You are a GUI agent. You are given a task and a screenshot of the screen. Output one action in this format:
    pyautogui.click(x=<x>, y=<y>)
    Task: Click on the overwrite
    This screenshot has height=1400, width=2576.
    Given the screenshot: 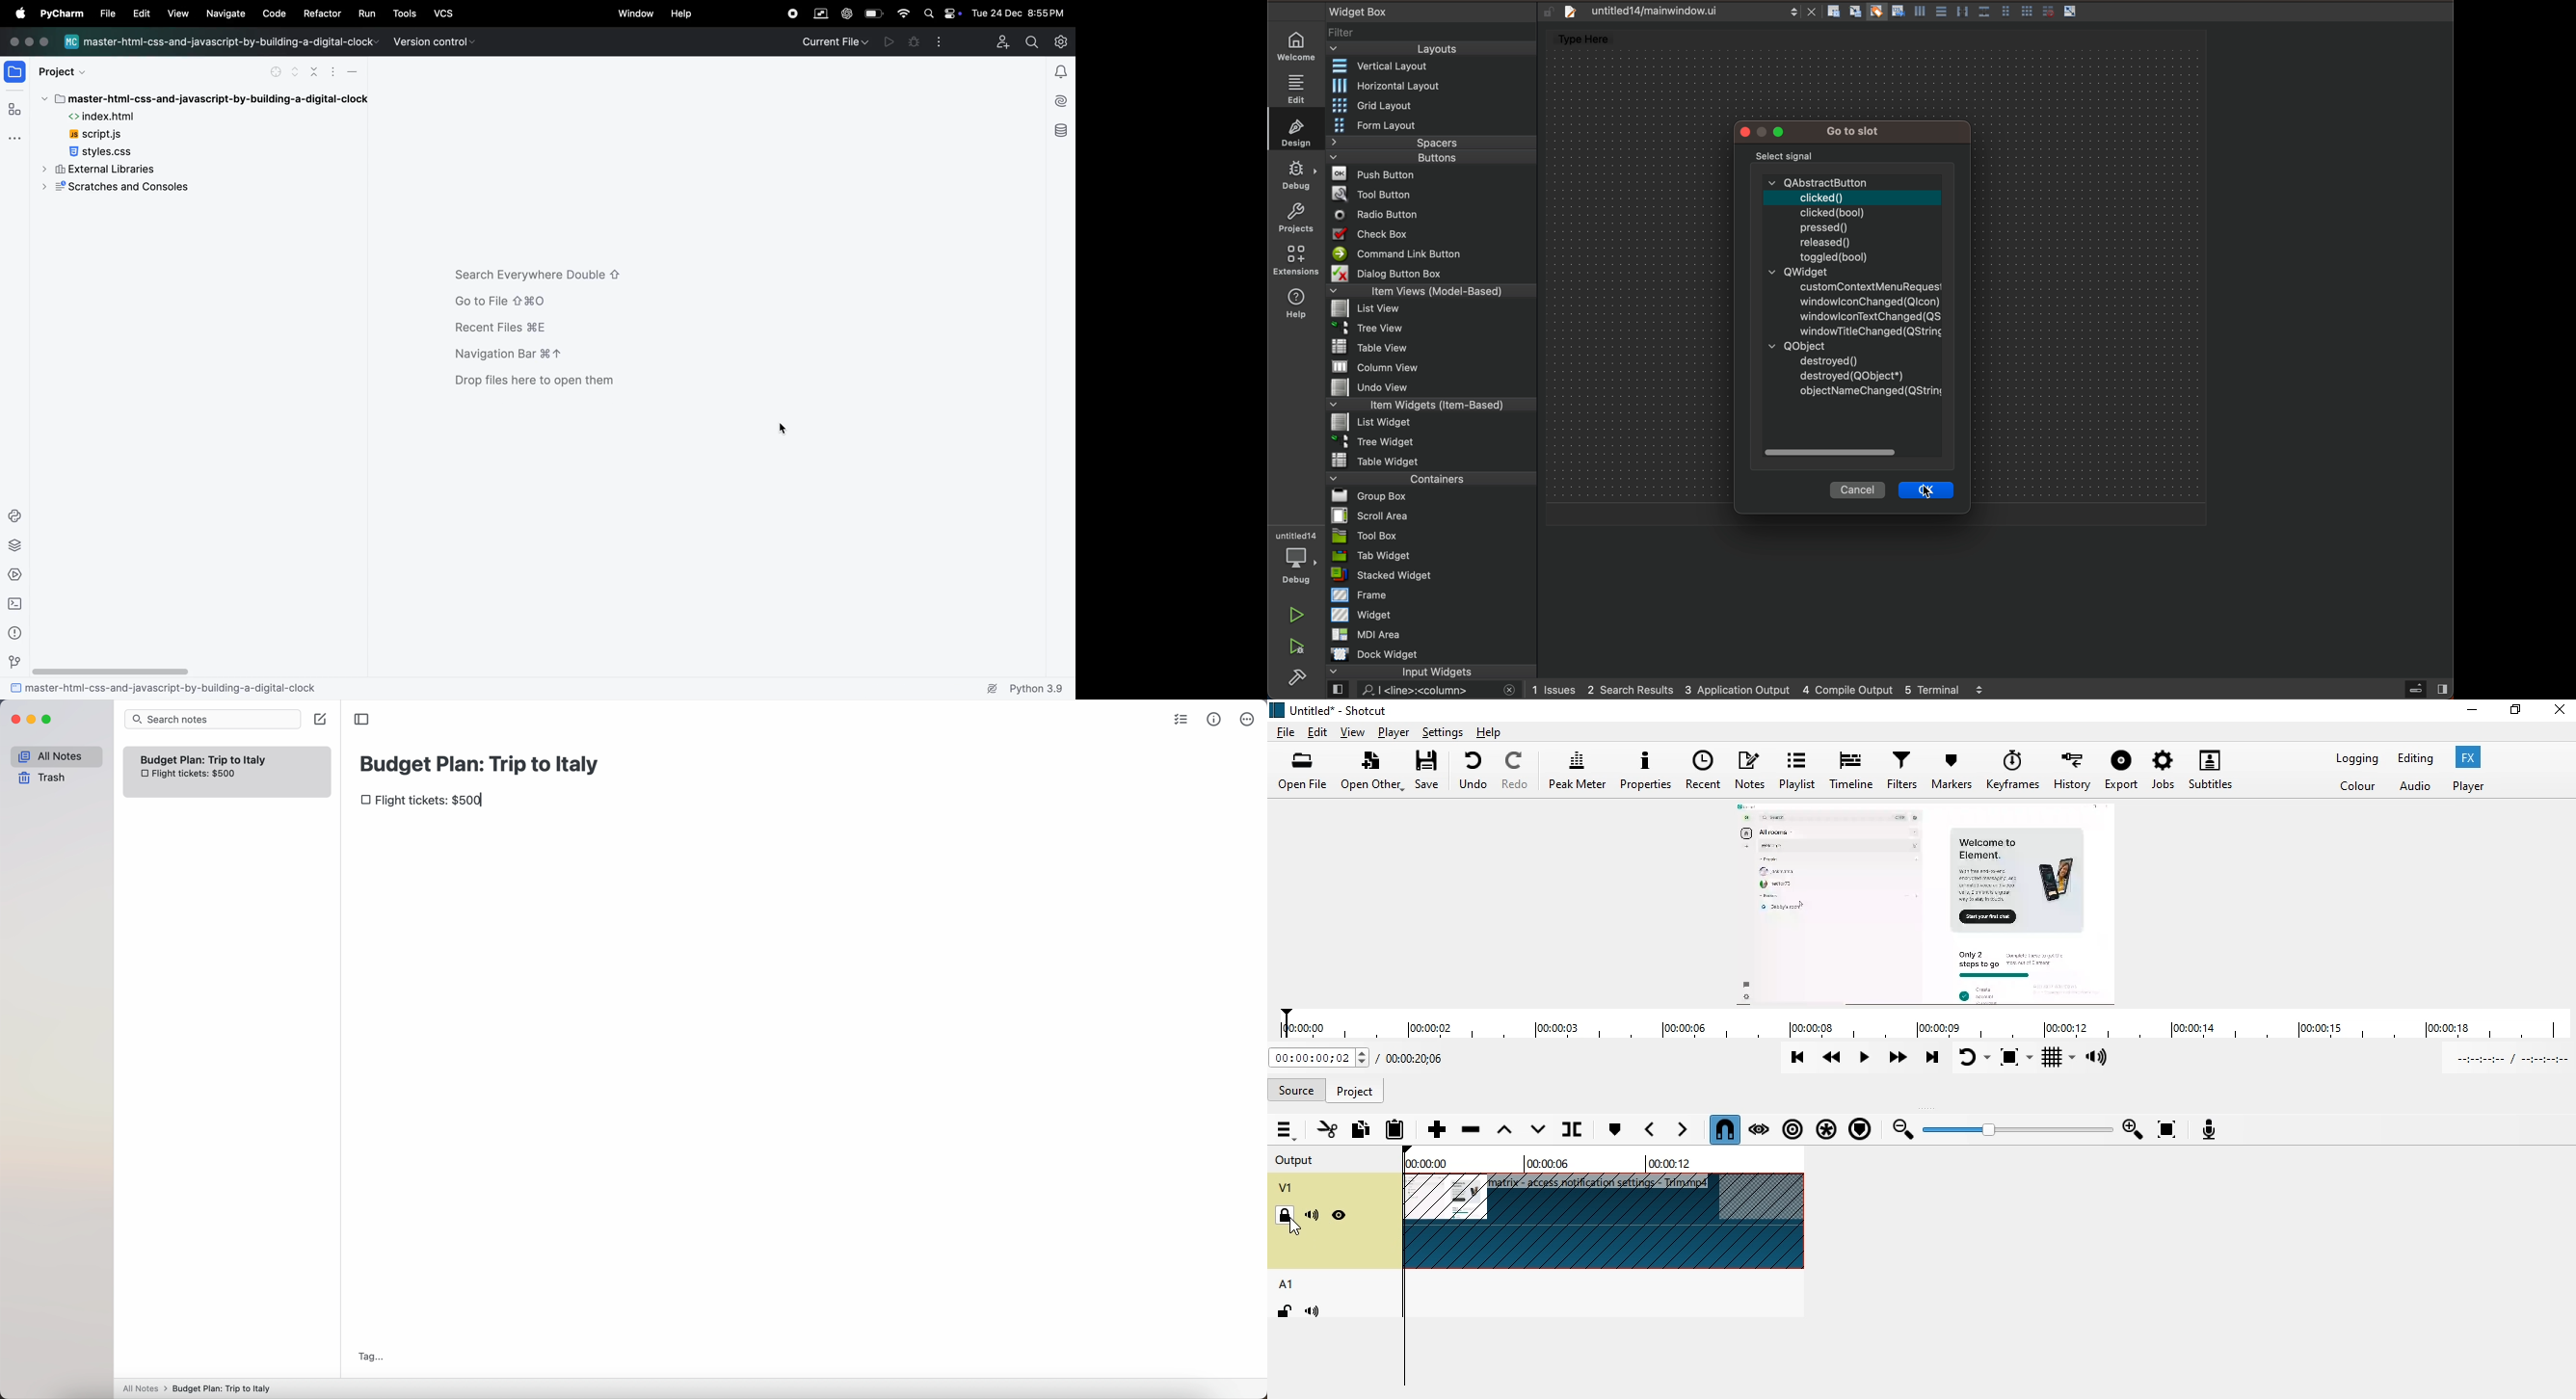 What is the action you would take?
    pyautogui.click(x=1534, y=1130)
    